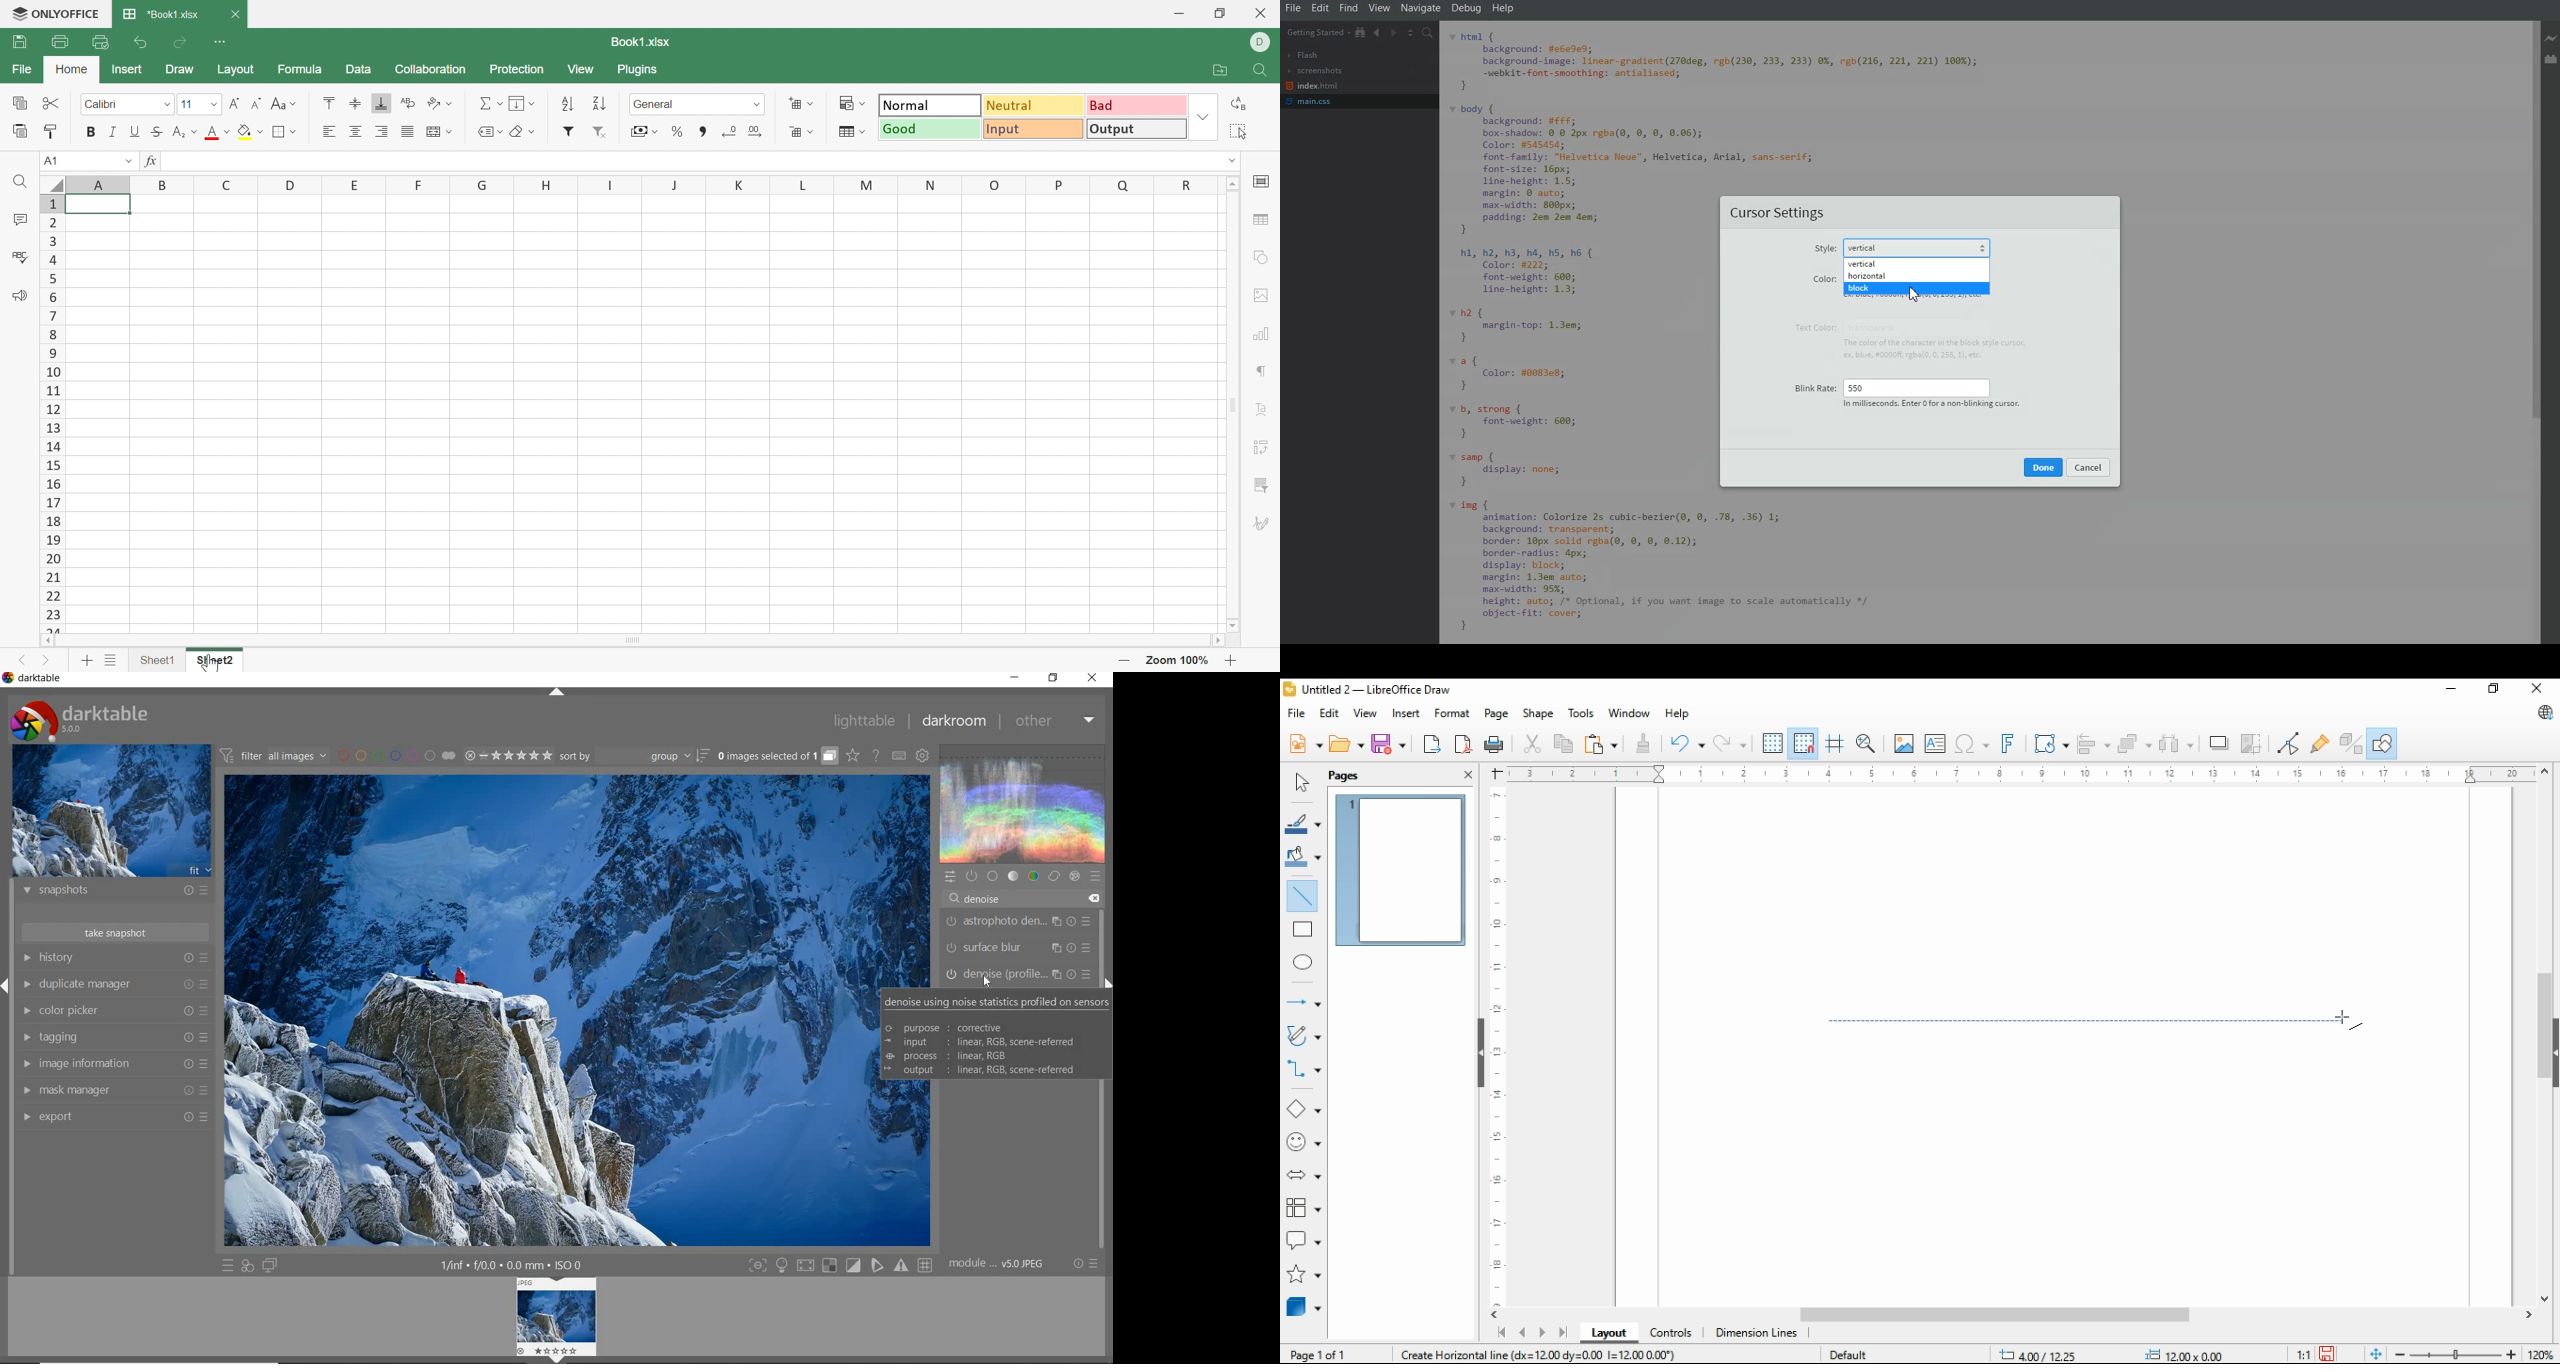 This screenshot has width=2576, height=1372. What do you see at coordinates (1562, 1334) in the screenshot?
I see `last page` at bounding box center [1562, 1334].